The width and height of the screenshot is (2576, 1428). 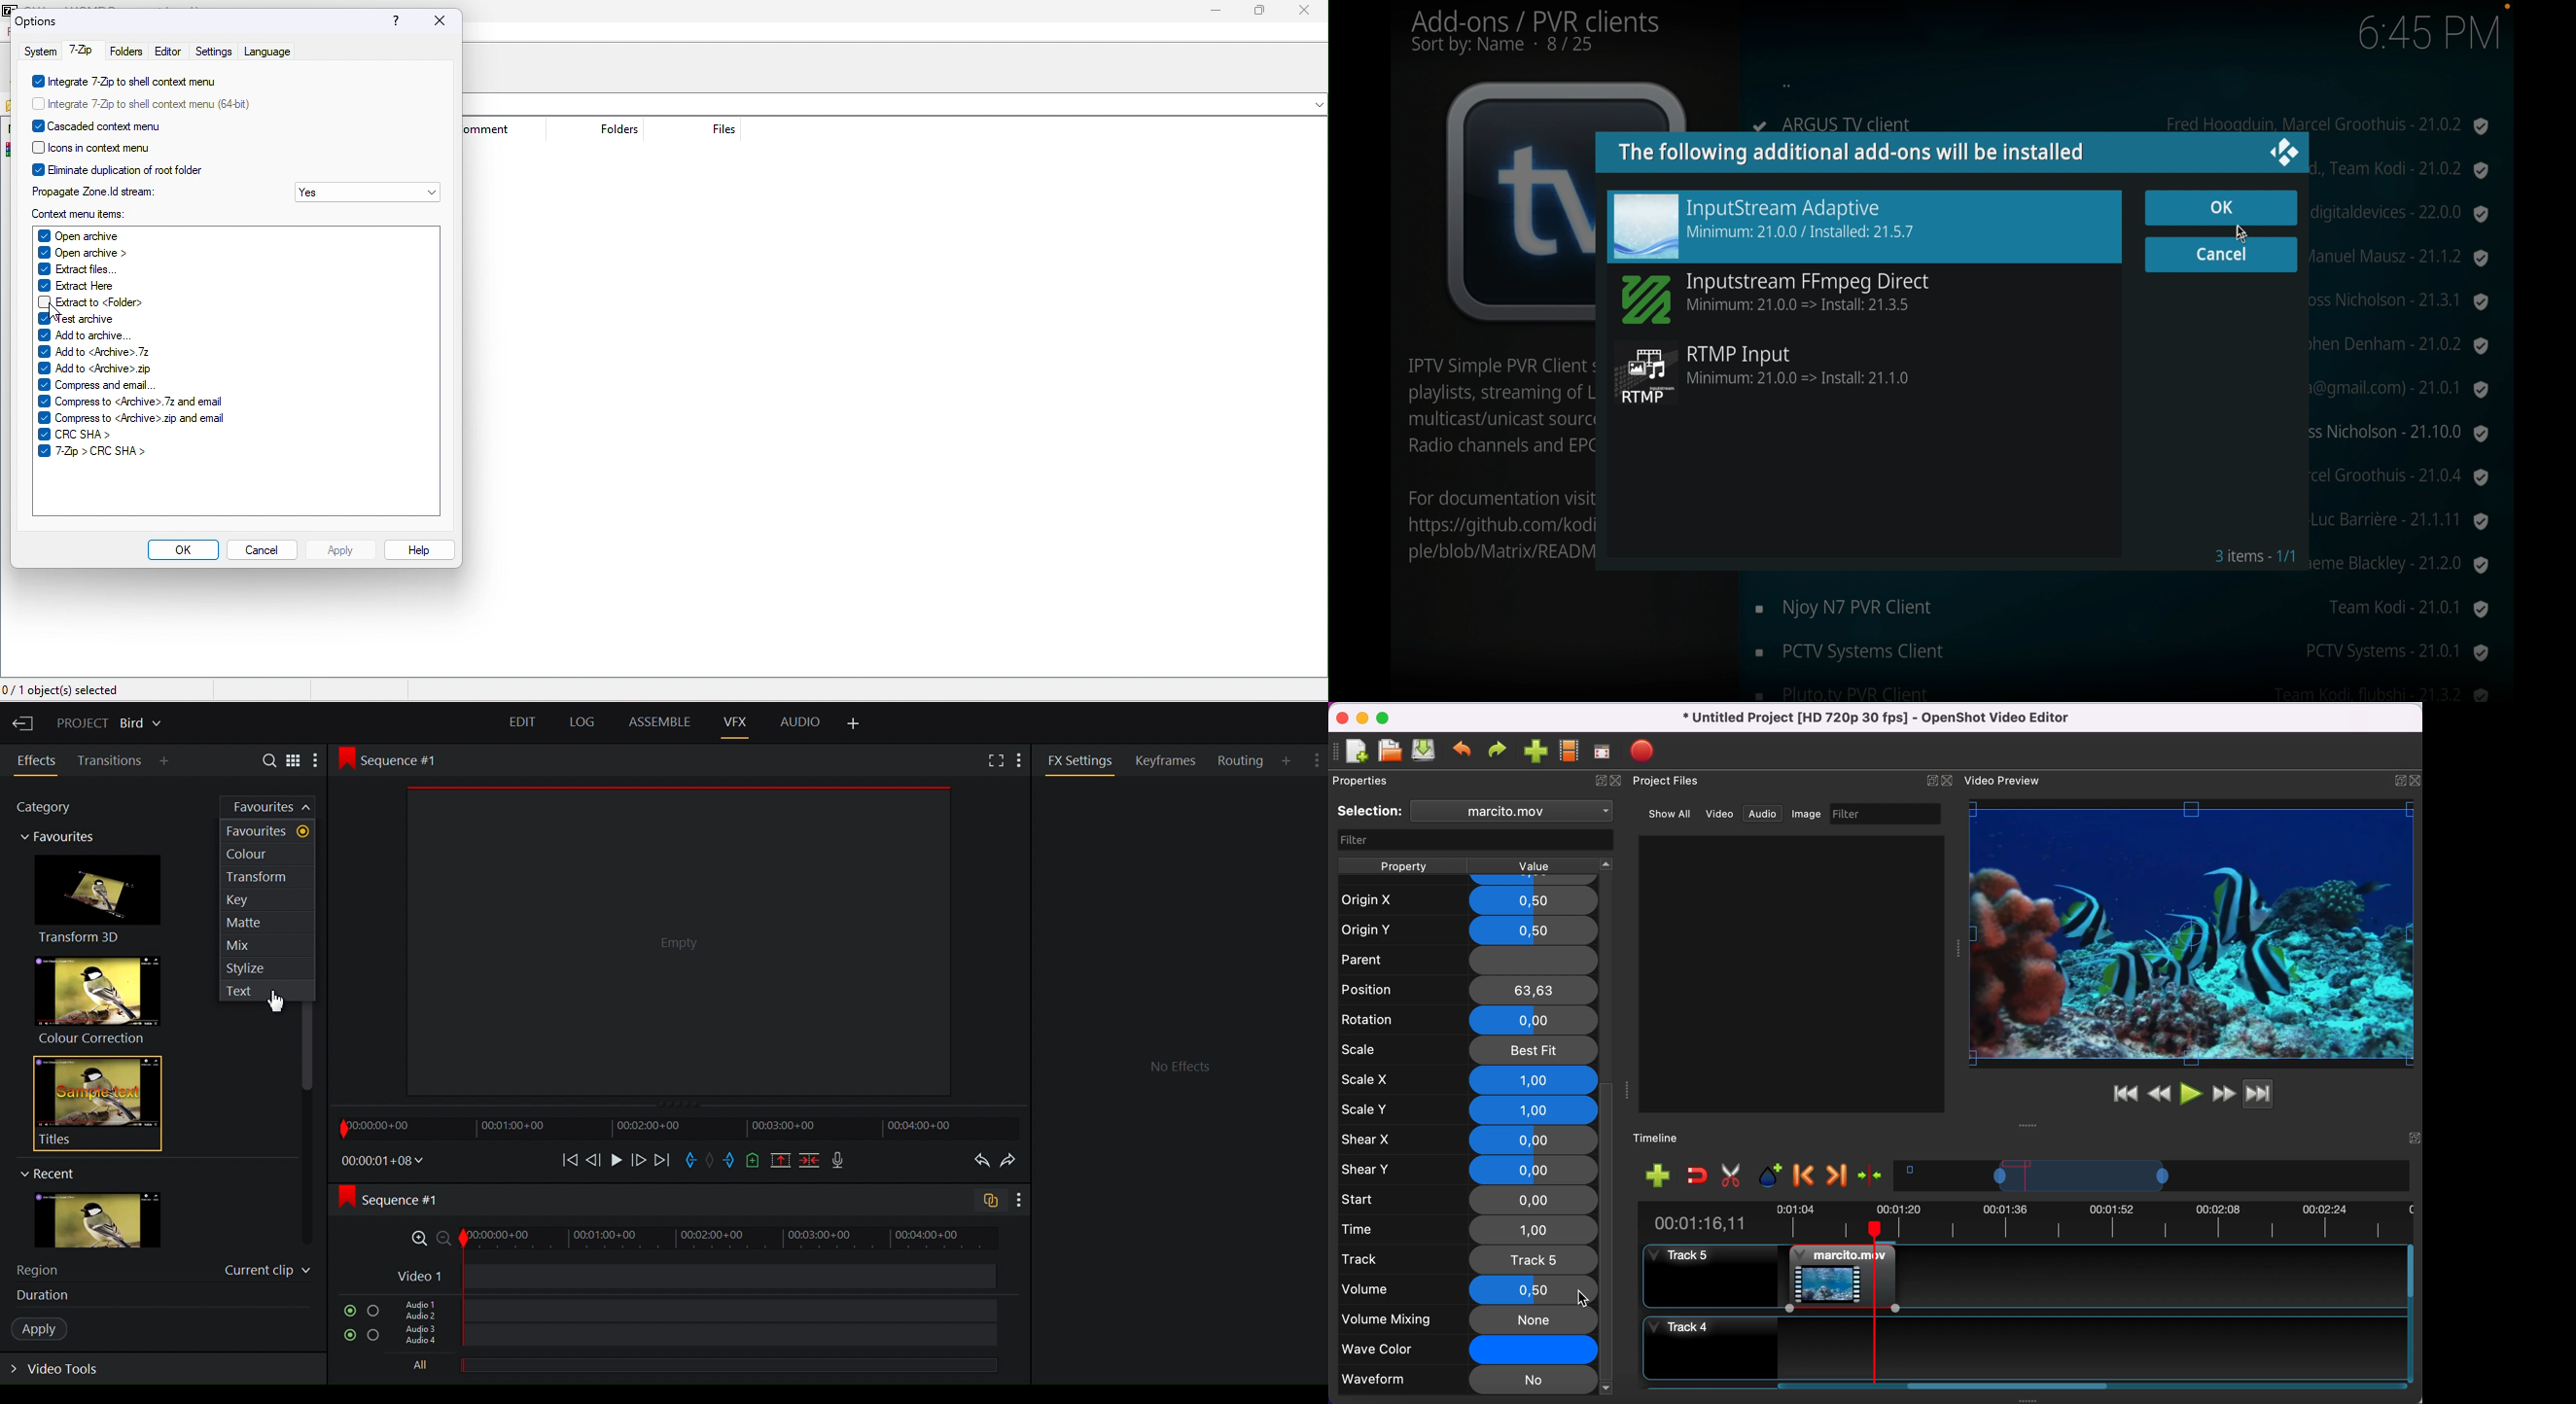 What do you see at coordinates (690, 1278) in the screenshot?
I see `Video Track` at bounding box center [690, 1278].